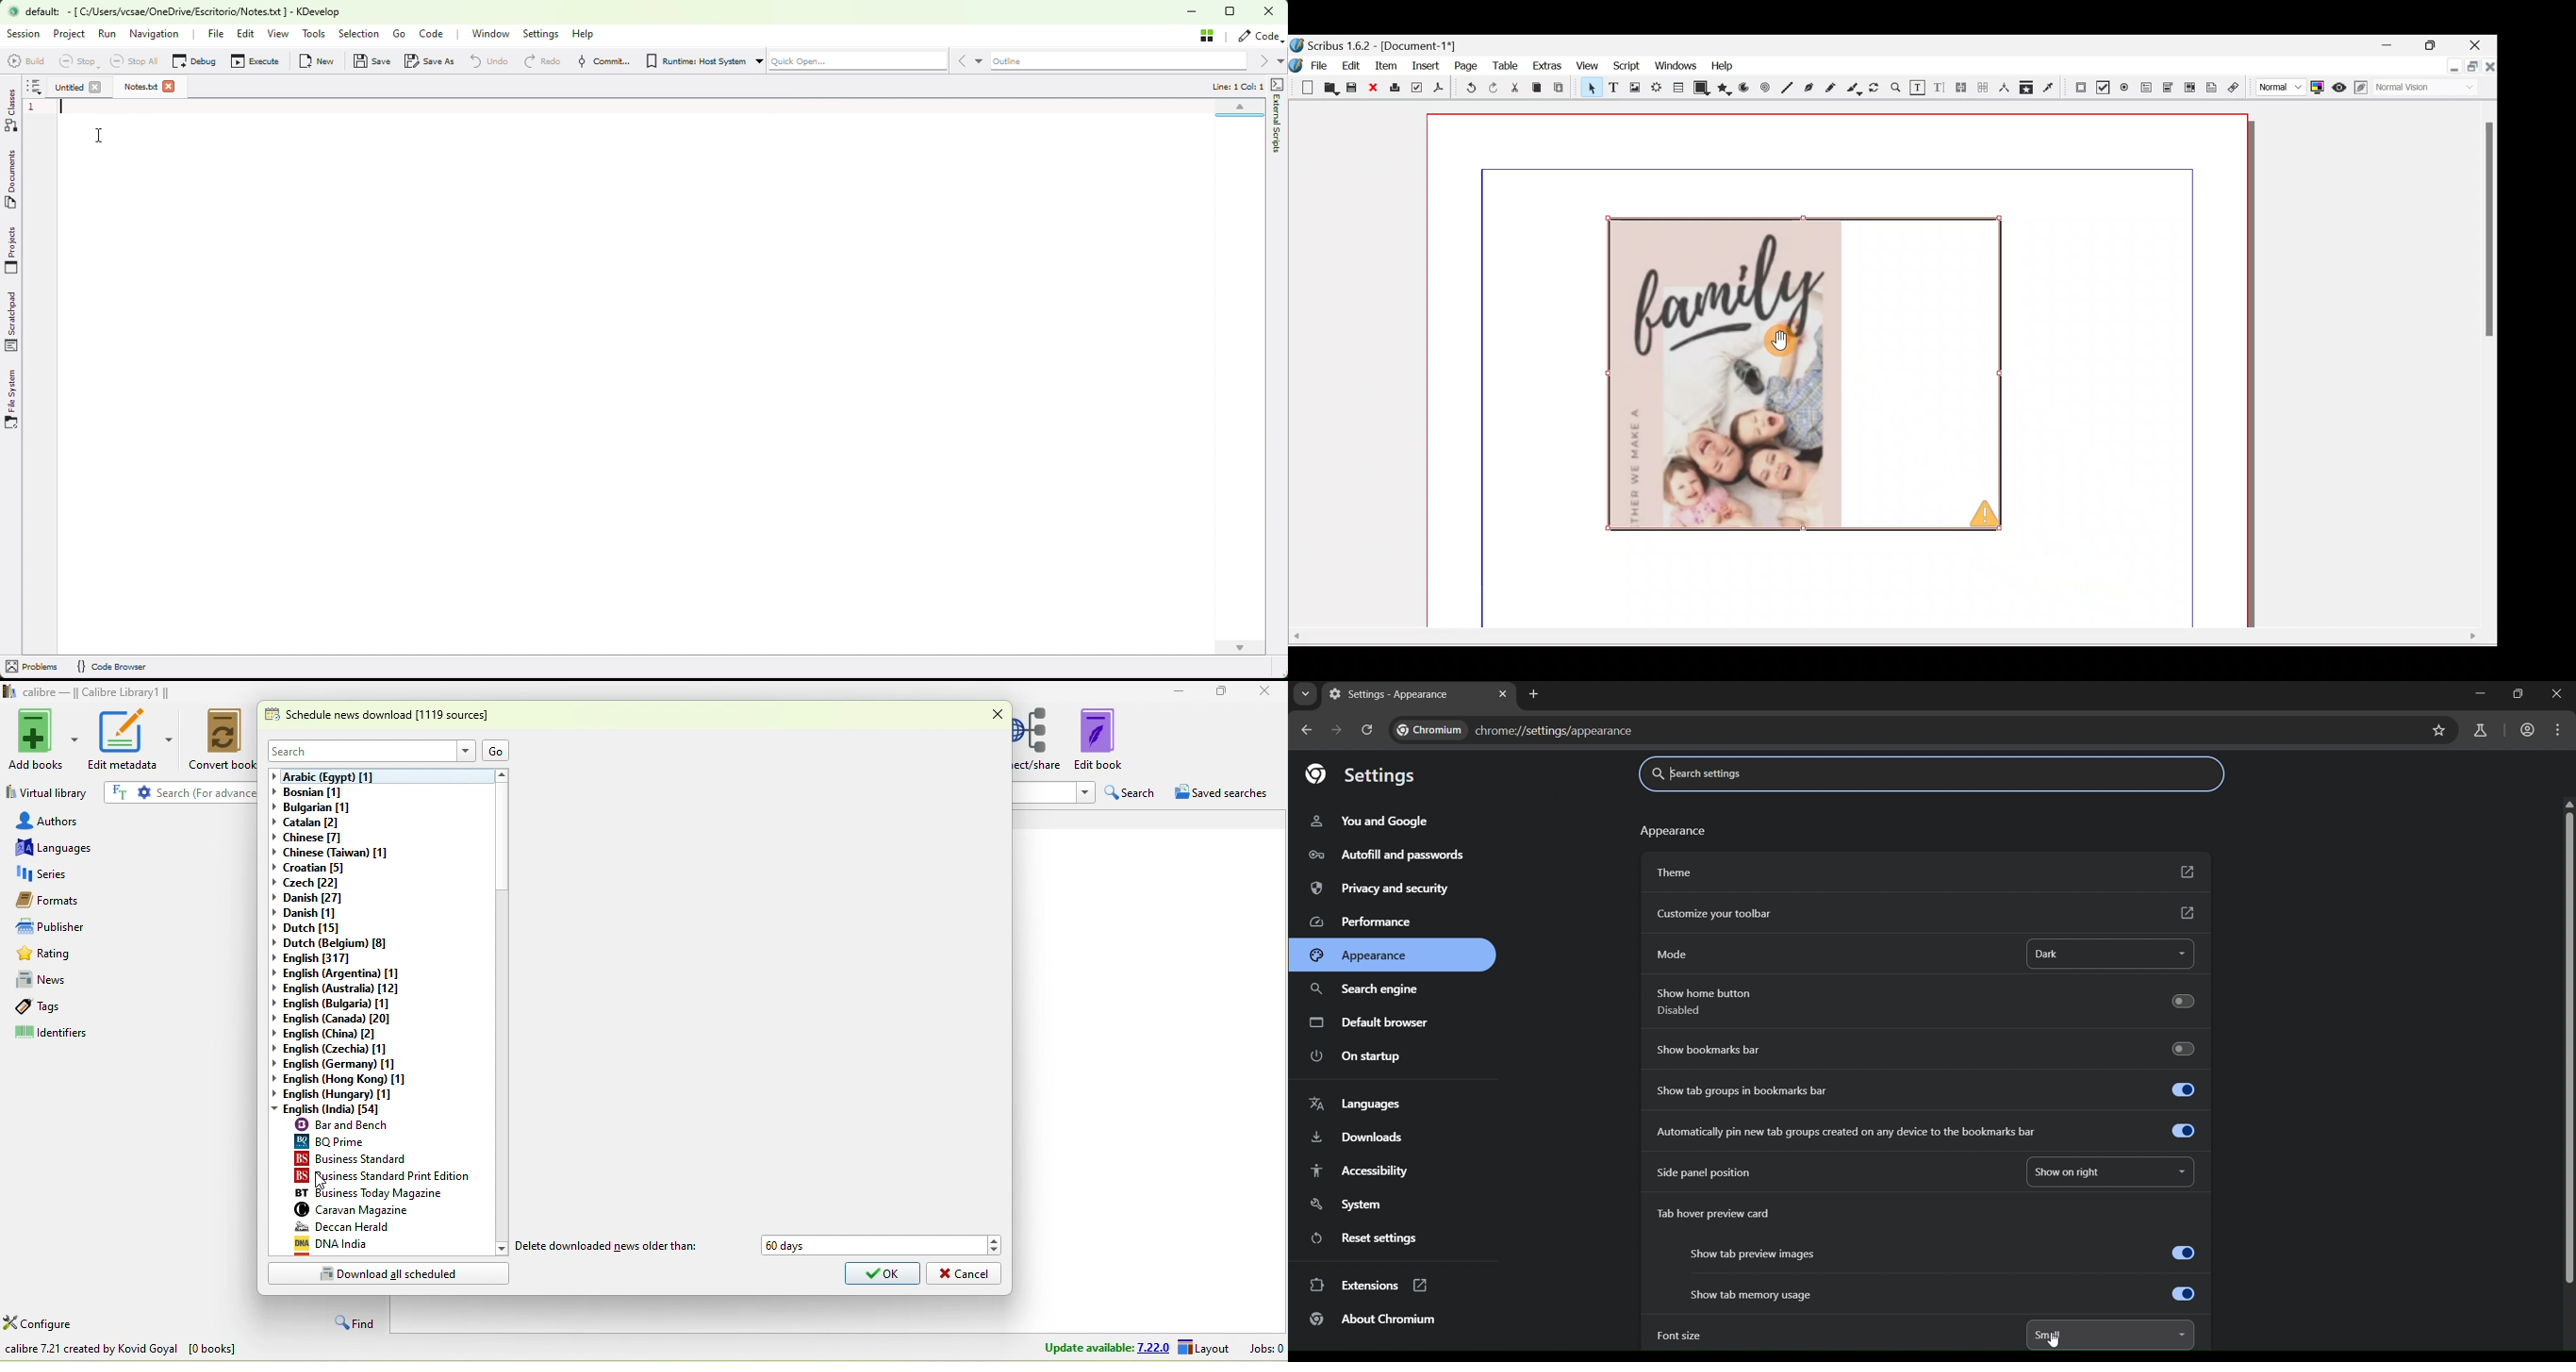 Image resolution: width=2576 pixels, height=1372 pixels. What do you see at coordinates (1540, 88) in the screenshot?
I see `Copy` at bounding box center [1540, 88].